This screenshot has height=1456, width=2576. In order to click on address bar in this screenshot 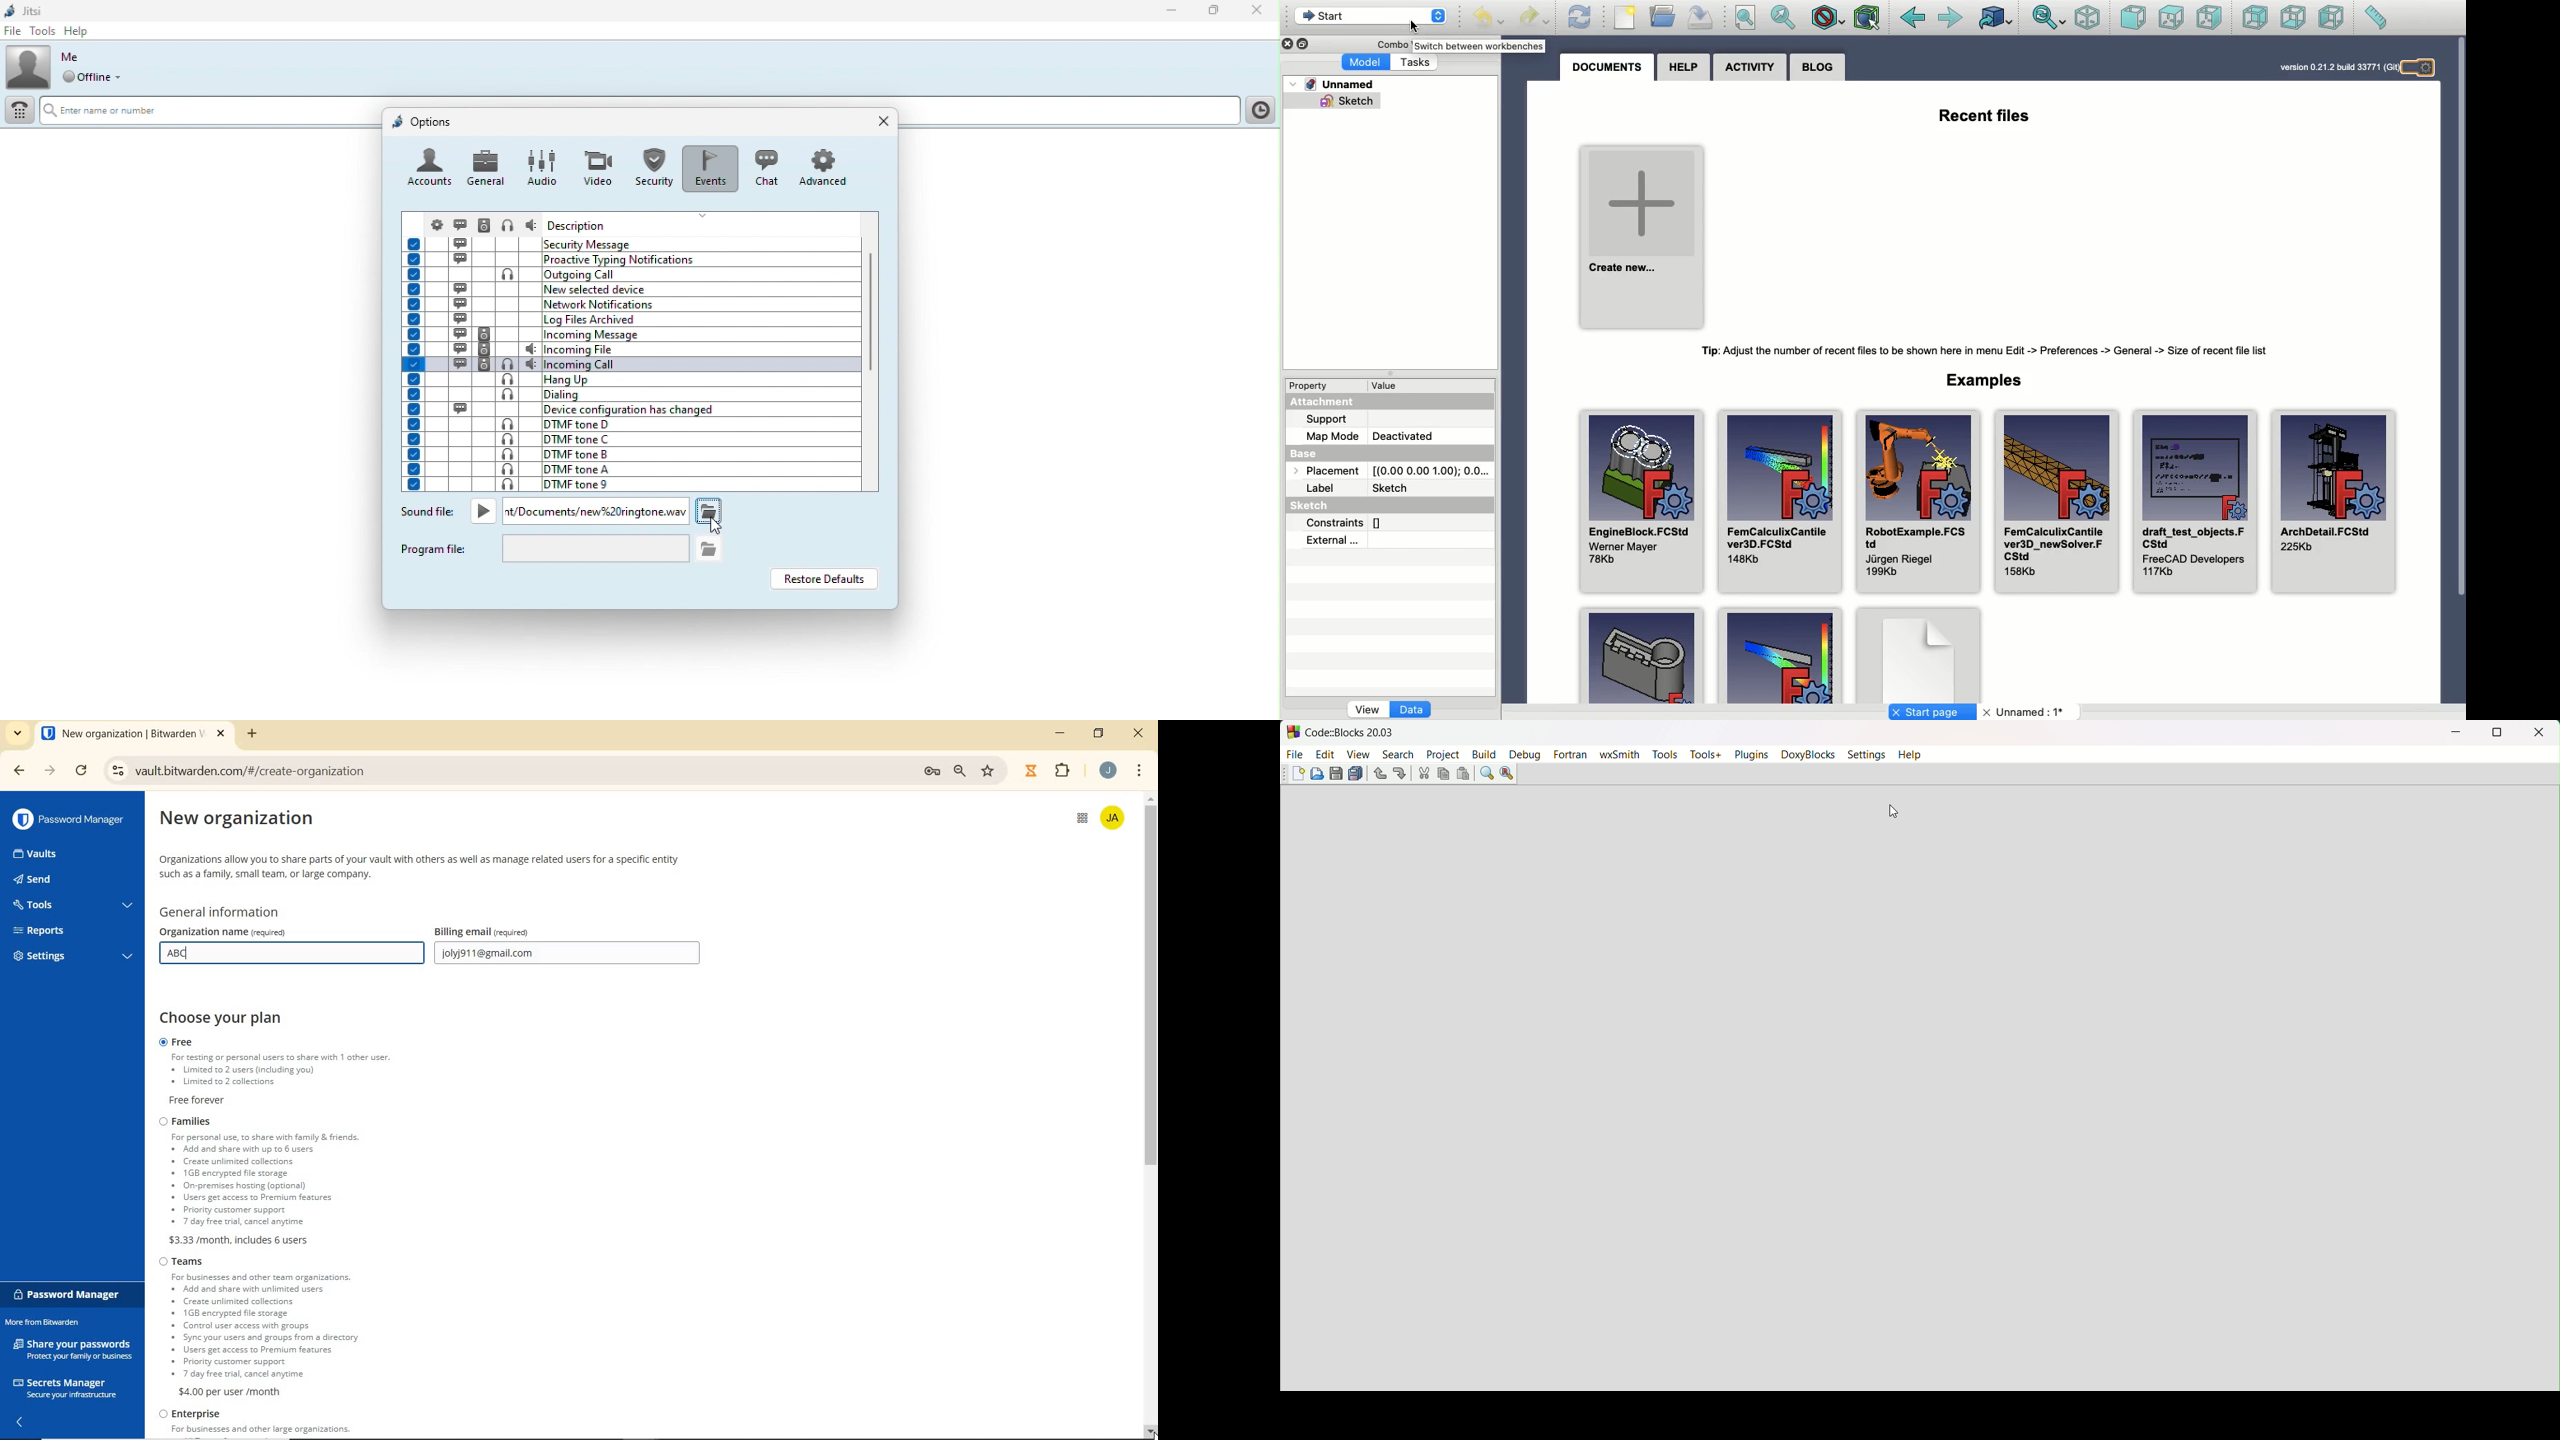, I will do `click(508, 772)`.